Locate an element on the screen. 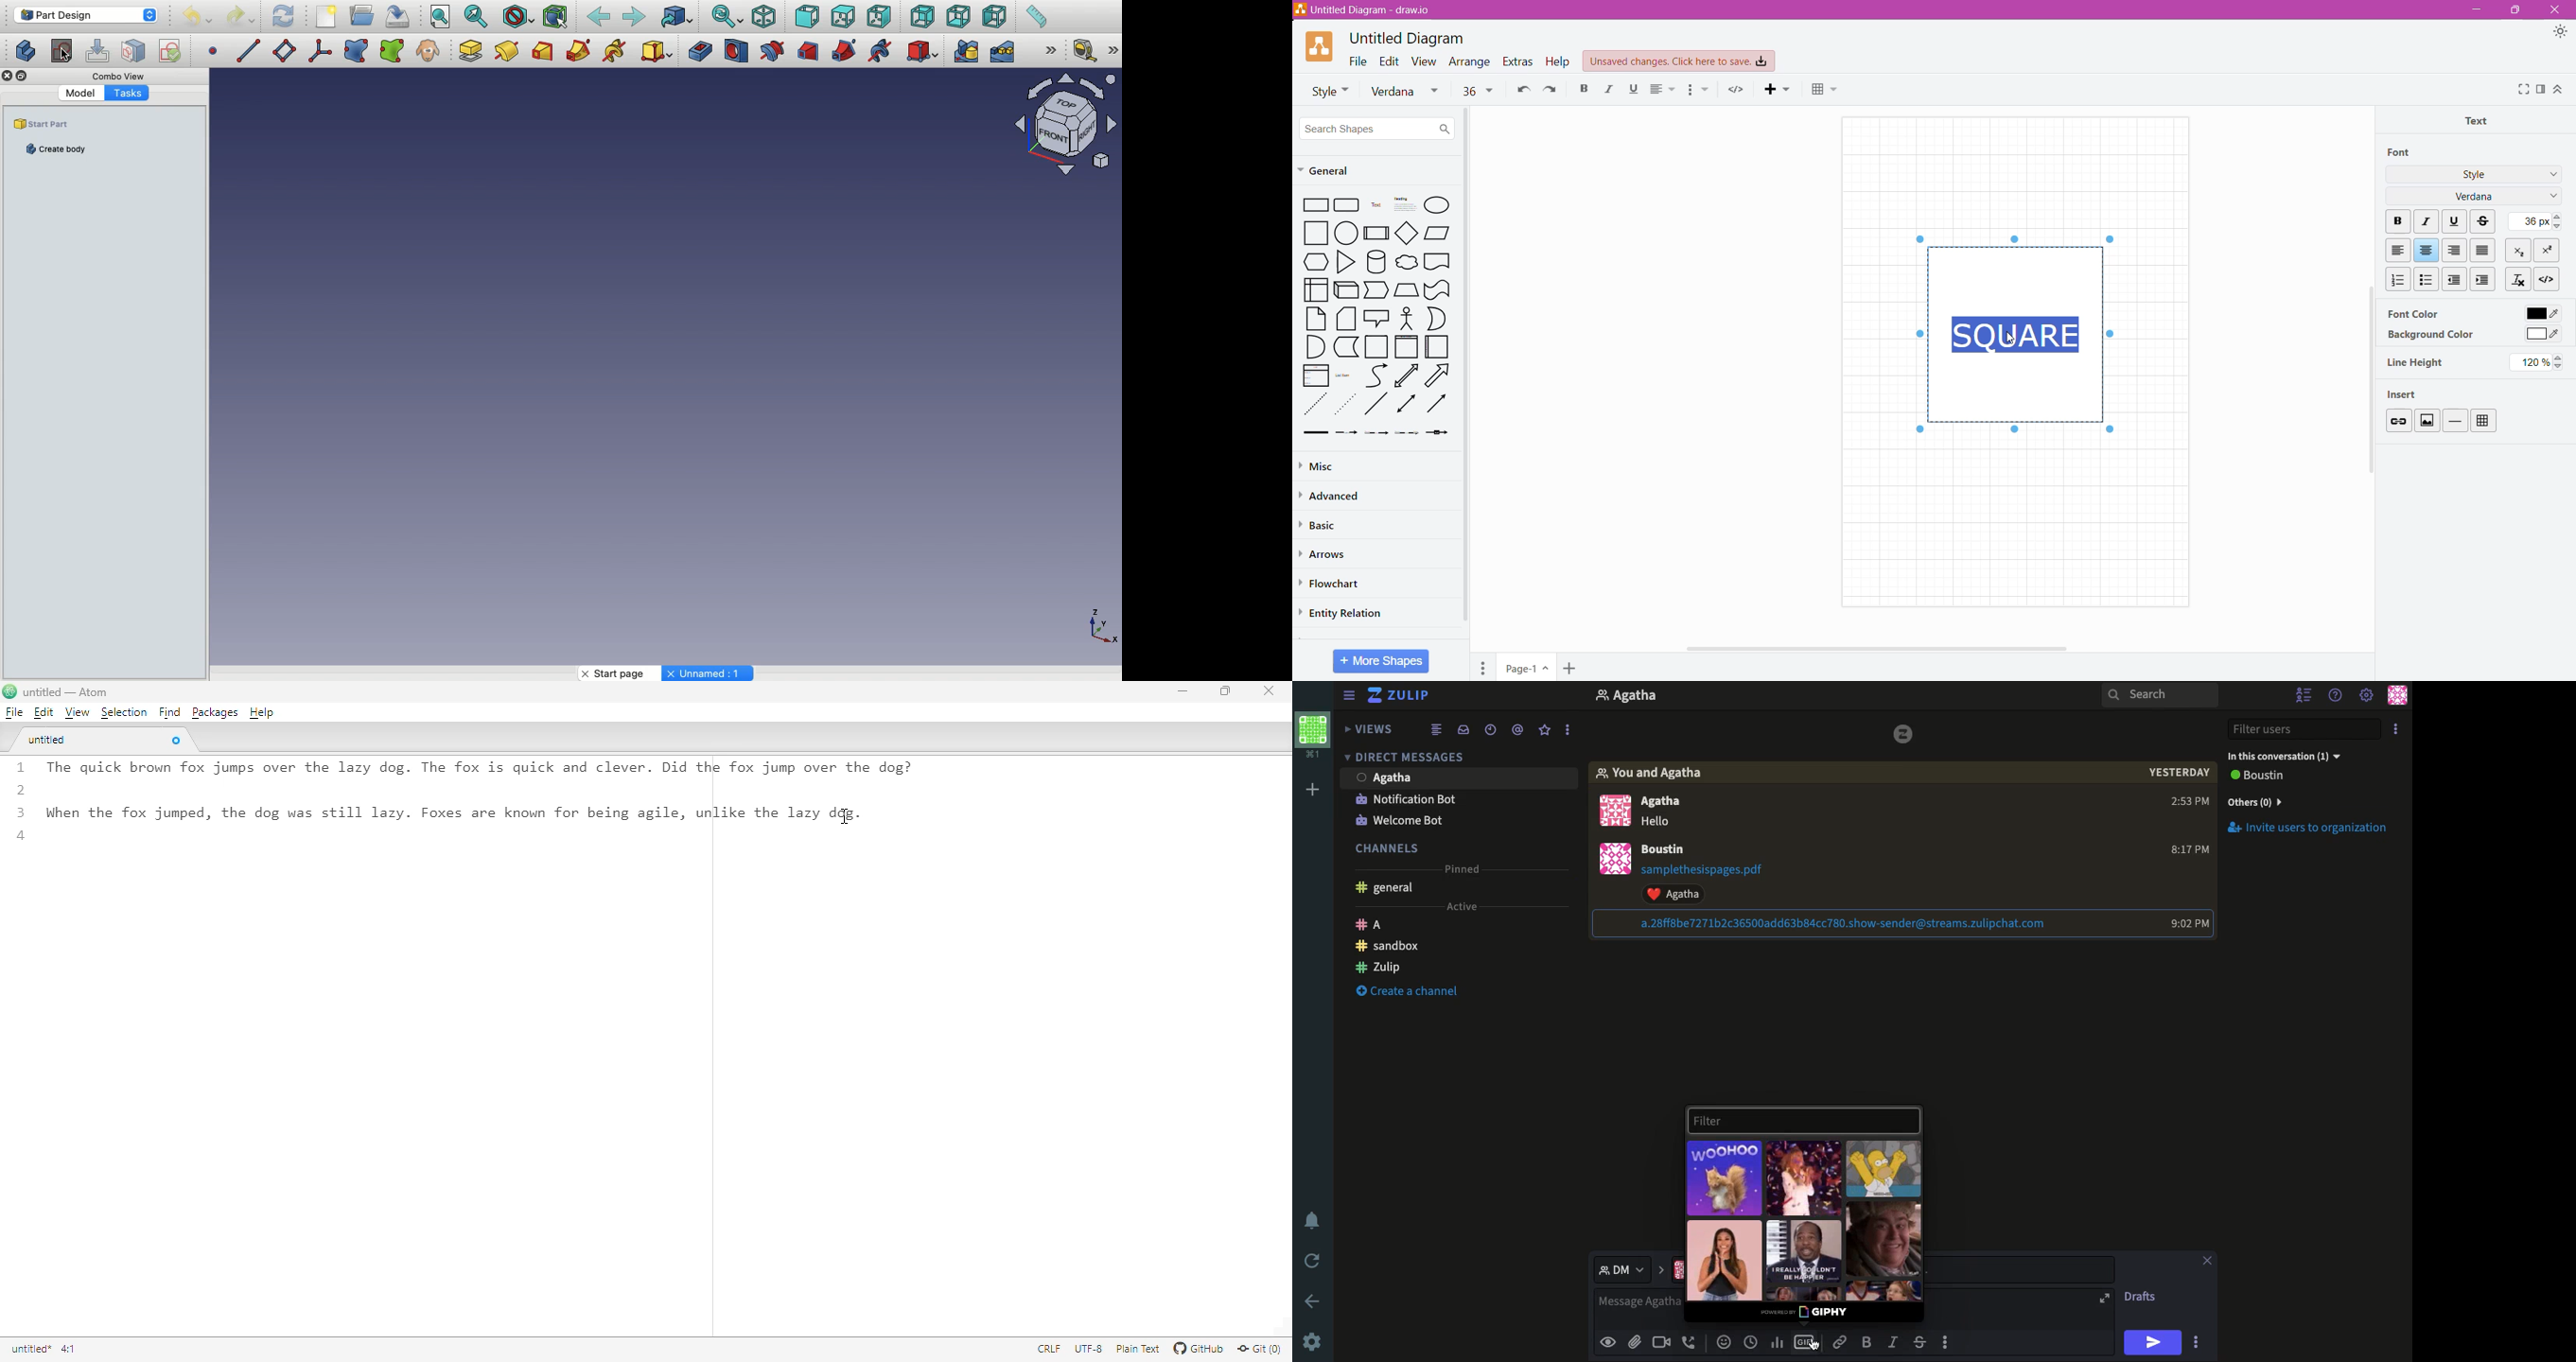 The image size is (2576, 1372). Font style is located at coordinates (1326, 90).